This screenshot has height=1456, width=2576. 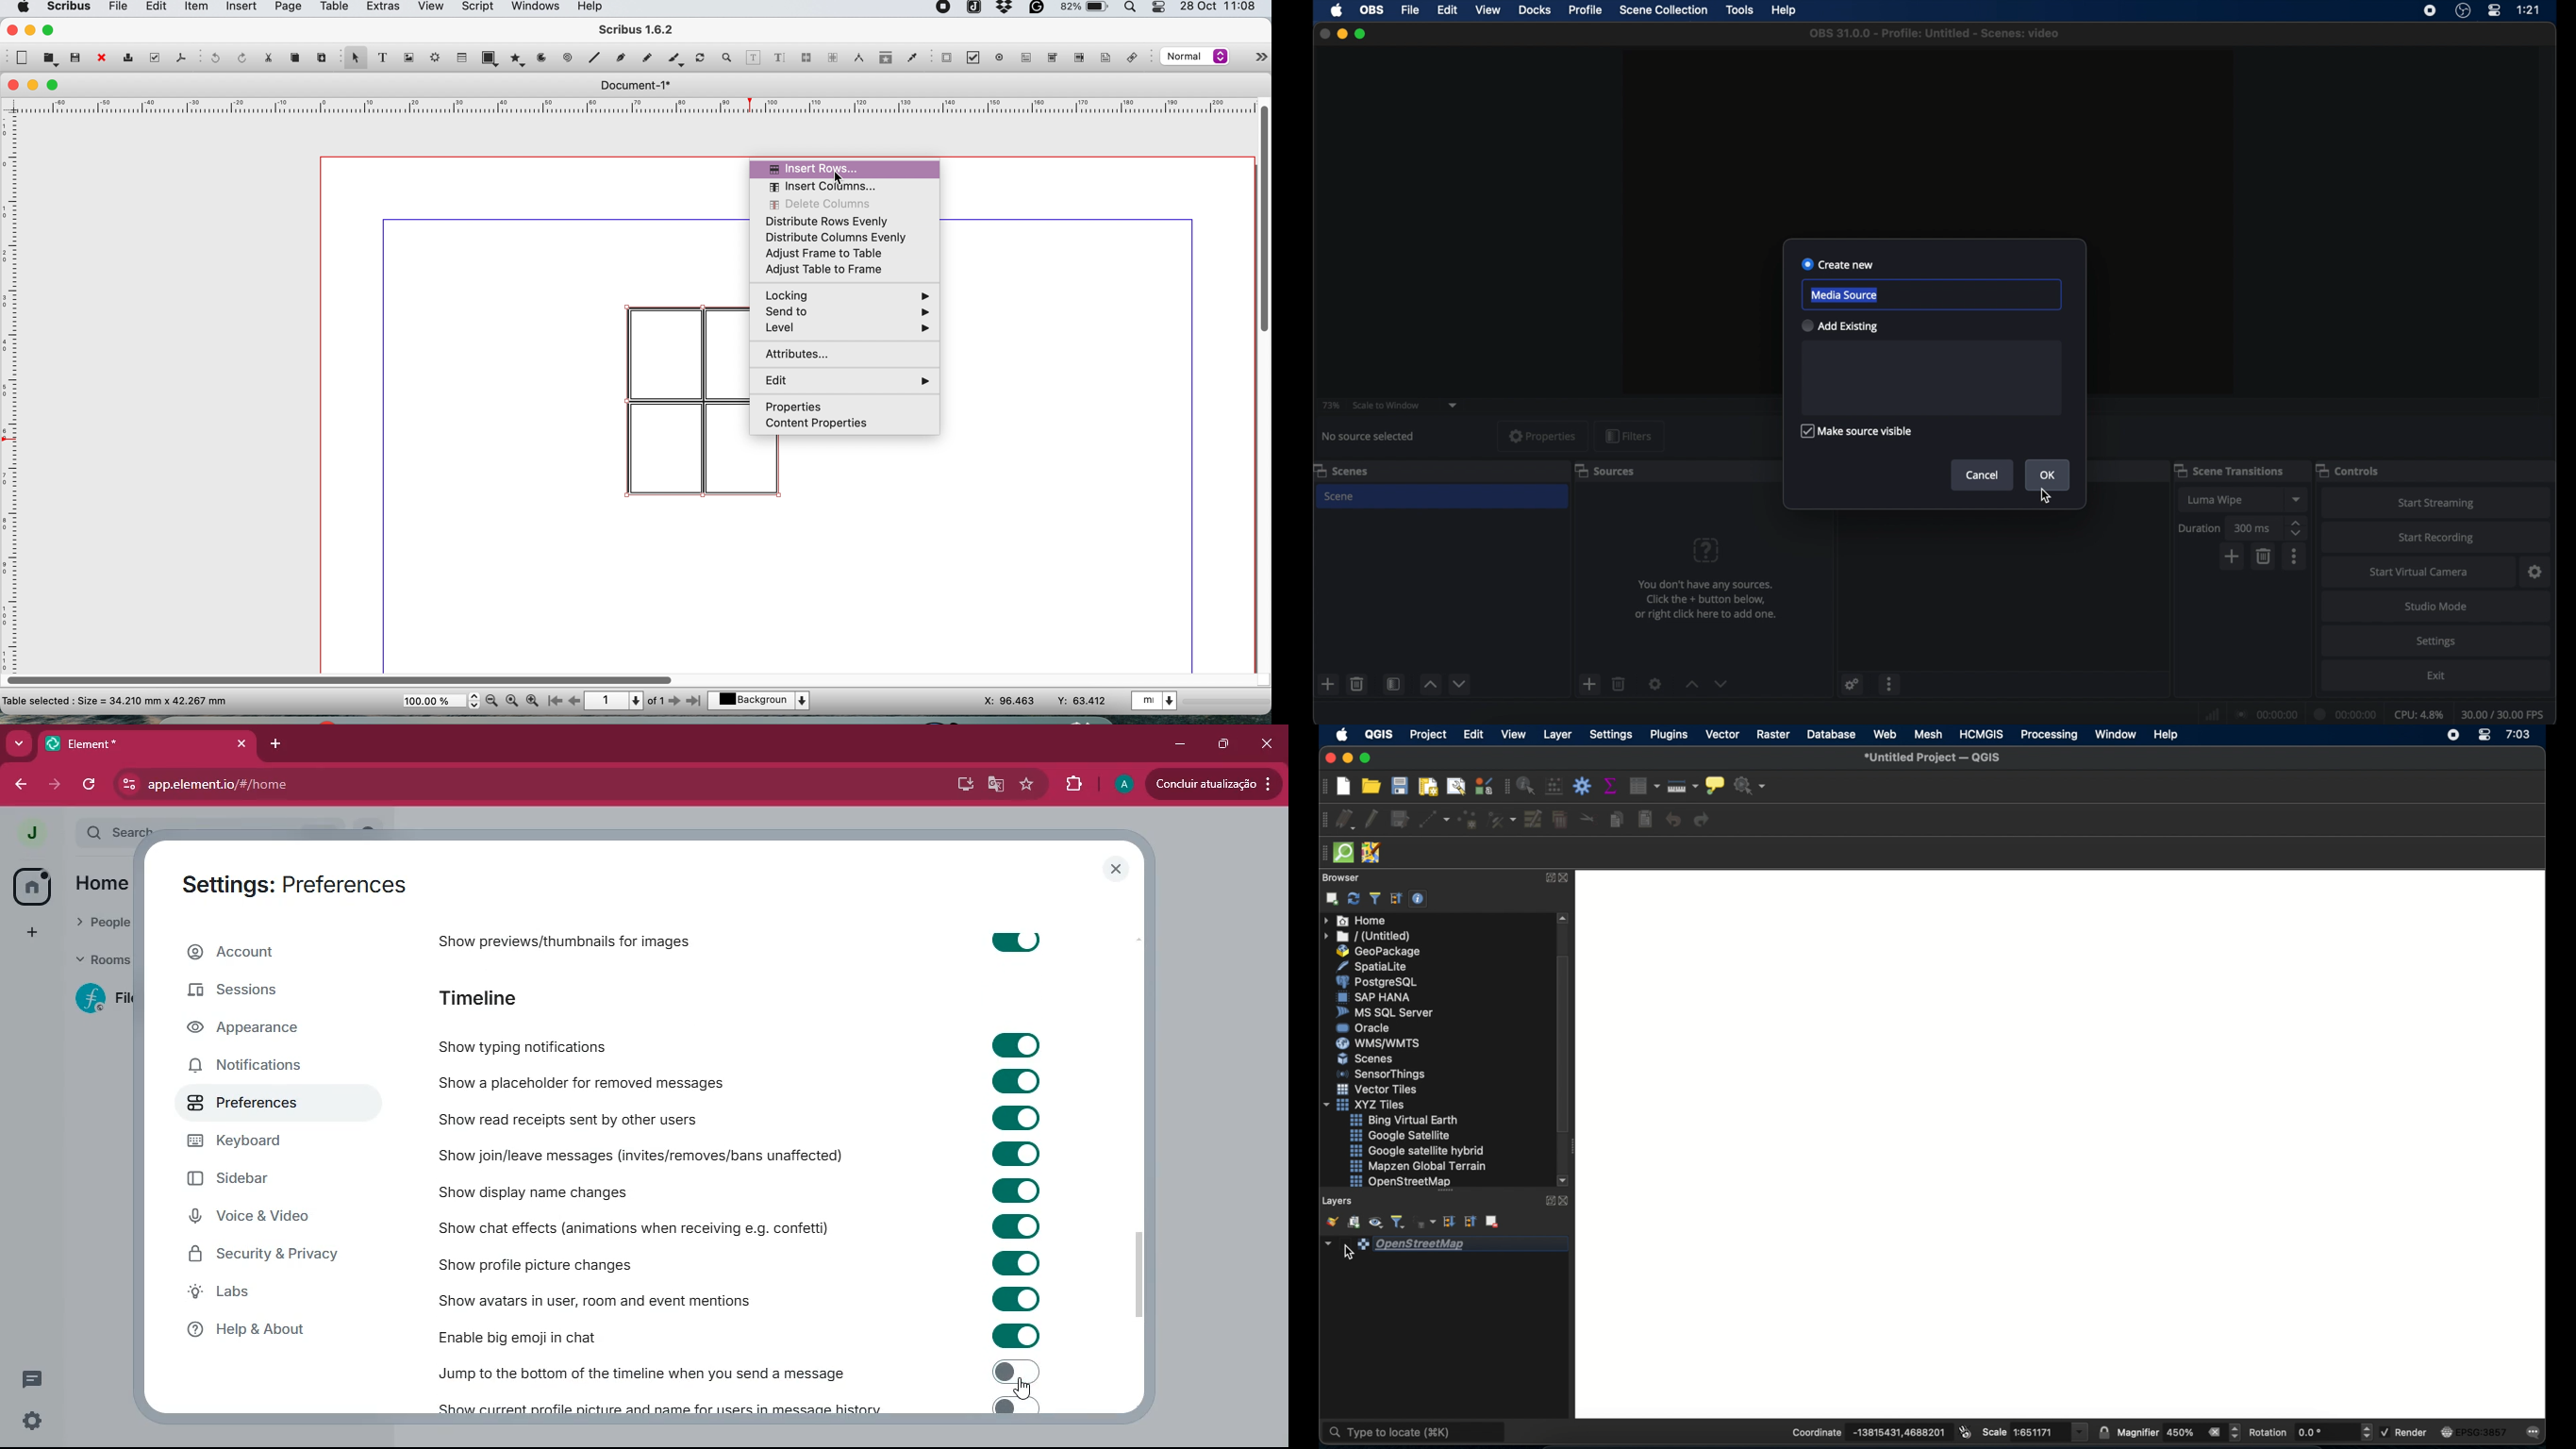 I want to click on delete columns, so click(x=823, y=205).